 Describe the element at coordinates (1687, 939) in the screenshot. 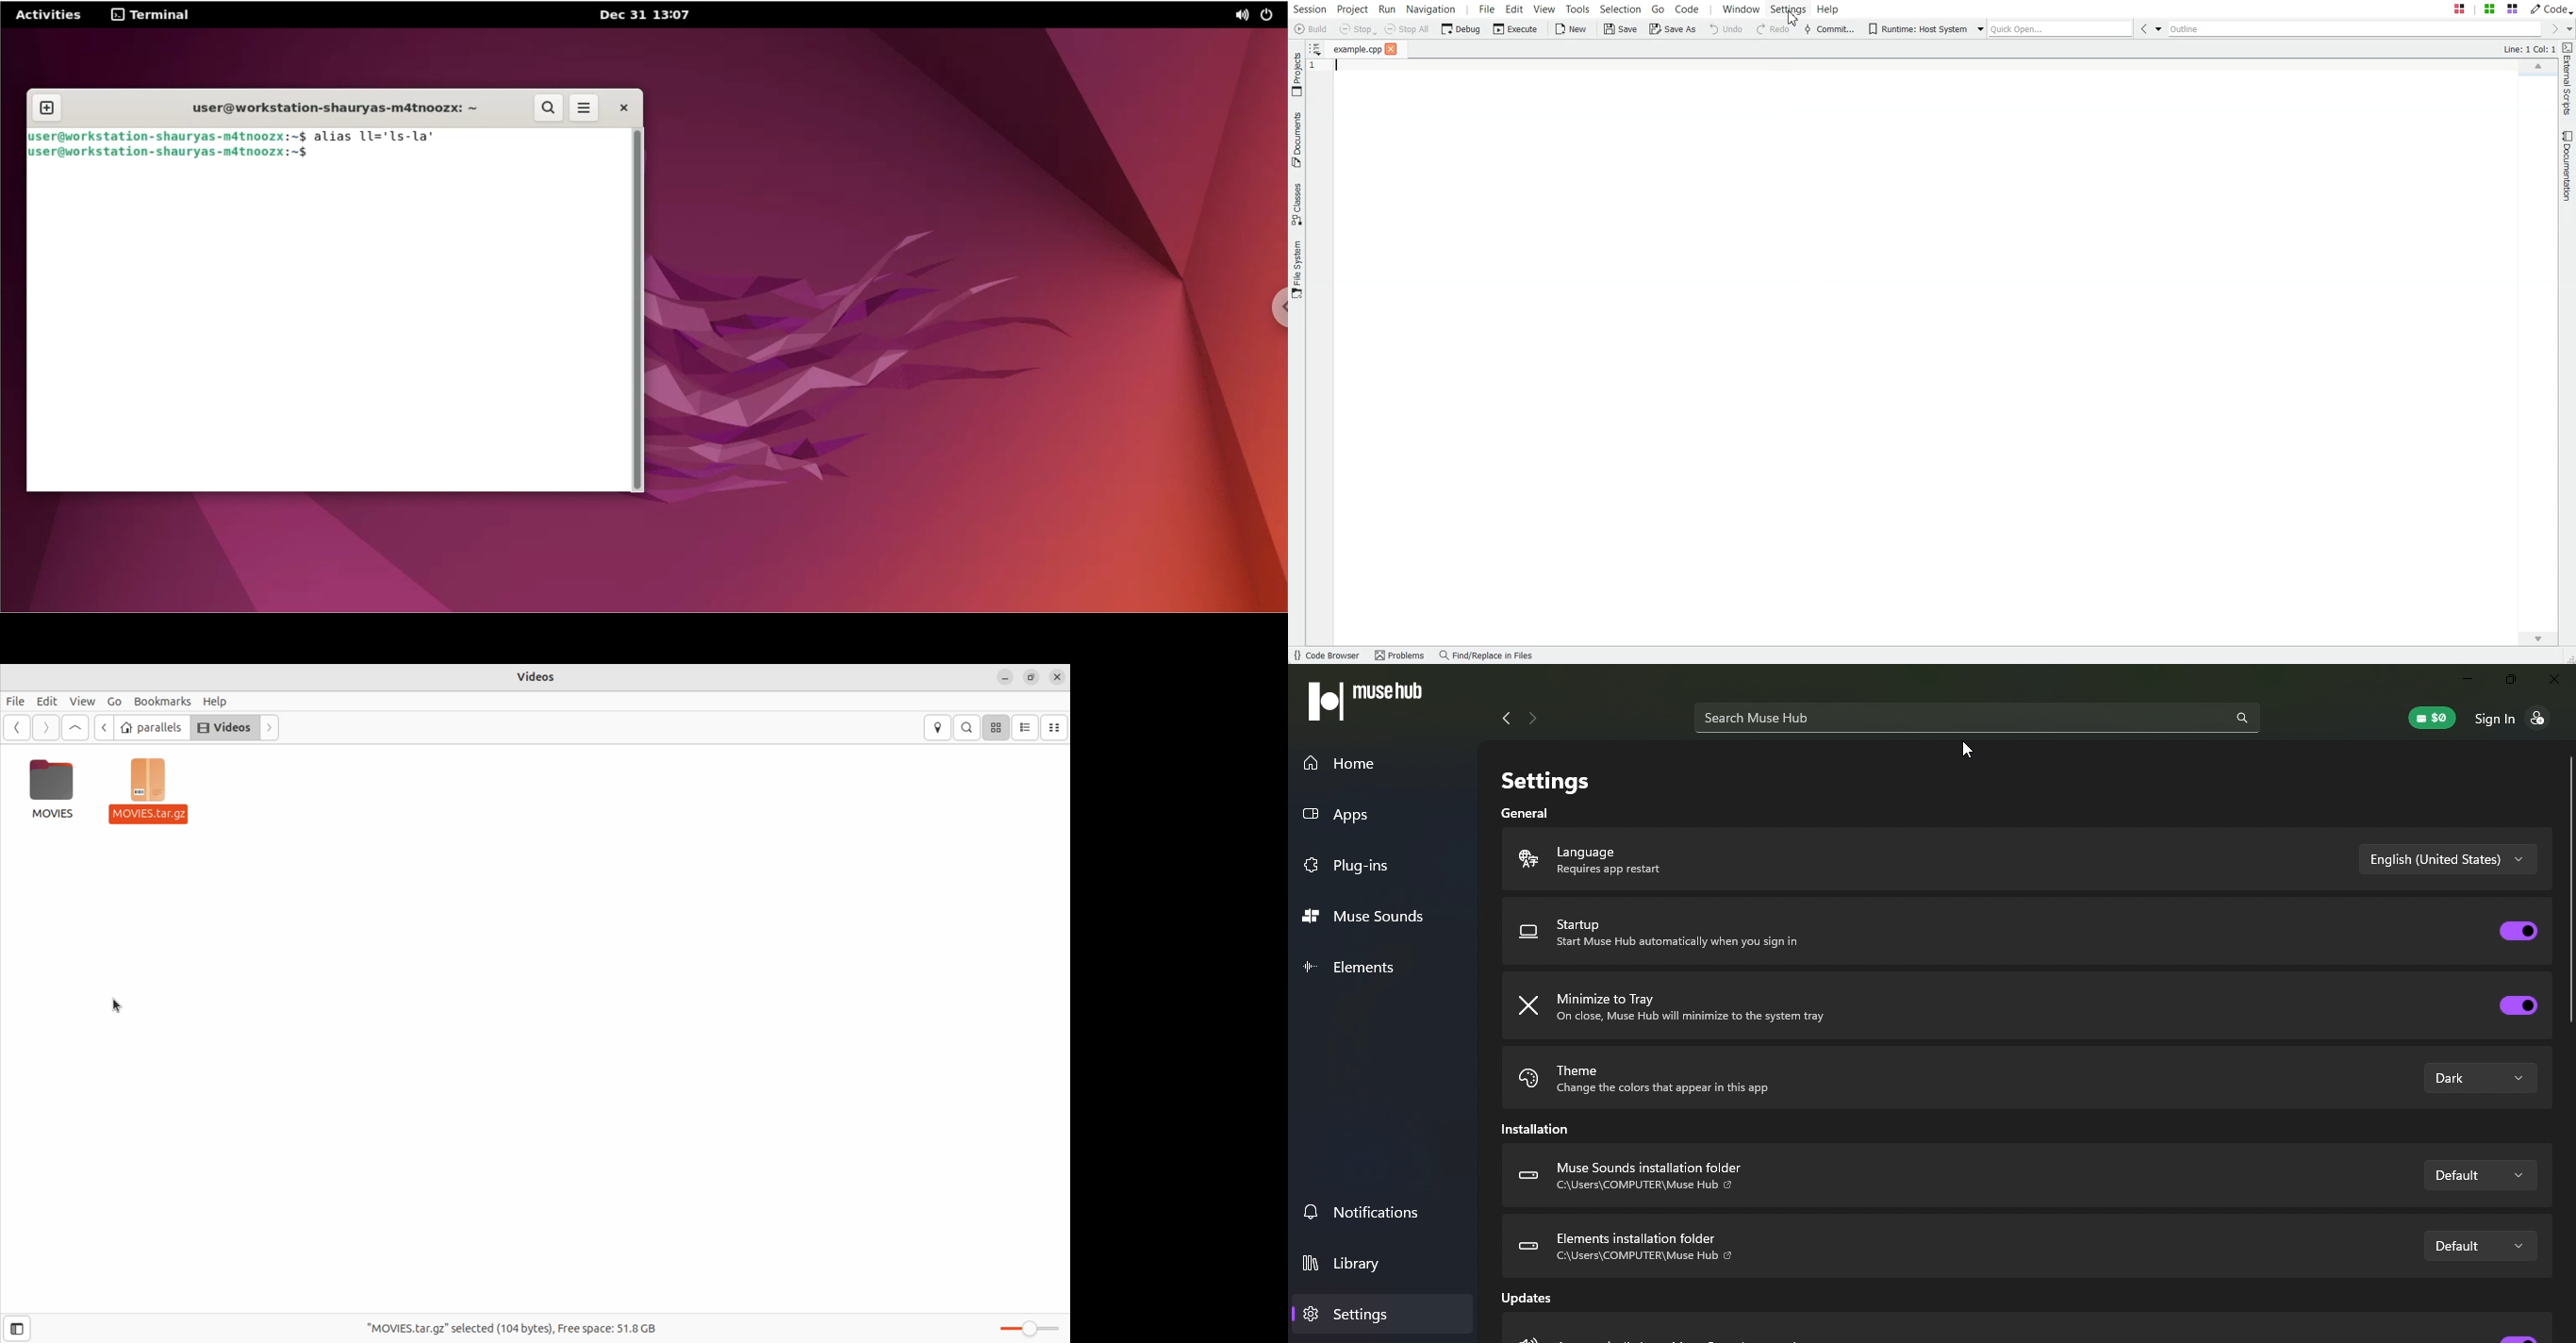

I see `Startup` at that location.